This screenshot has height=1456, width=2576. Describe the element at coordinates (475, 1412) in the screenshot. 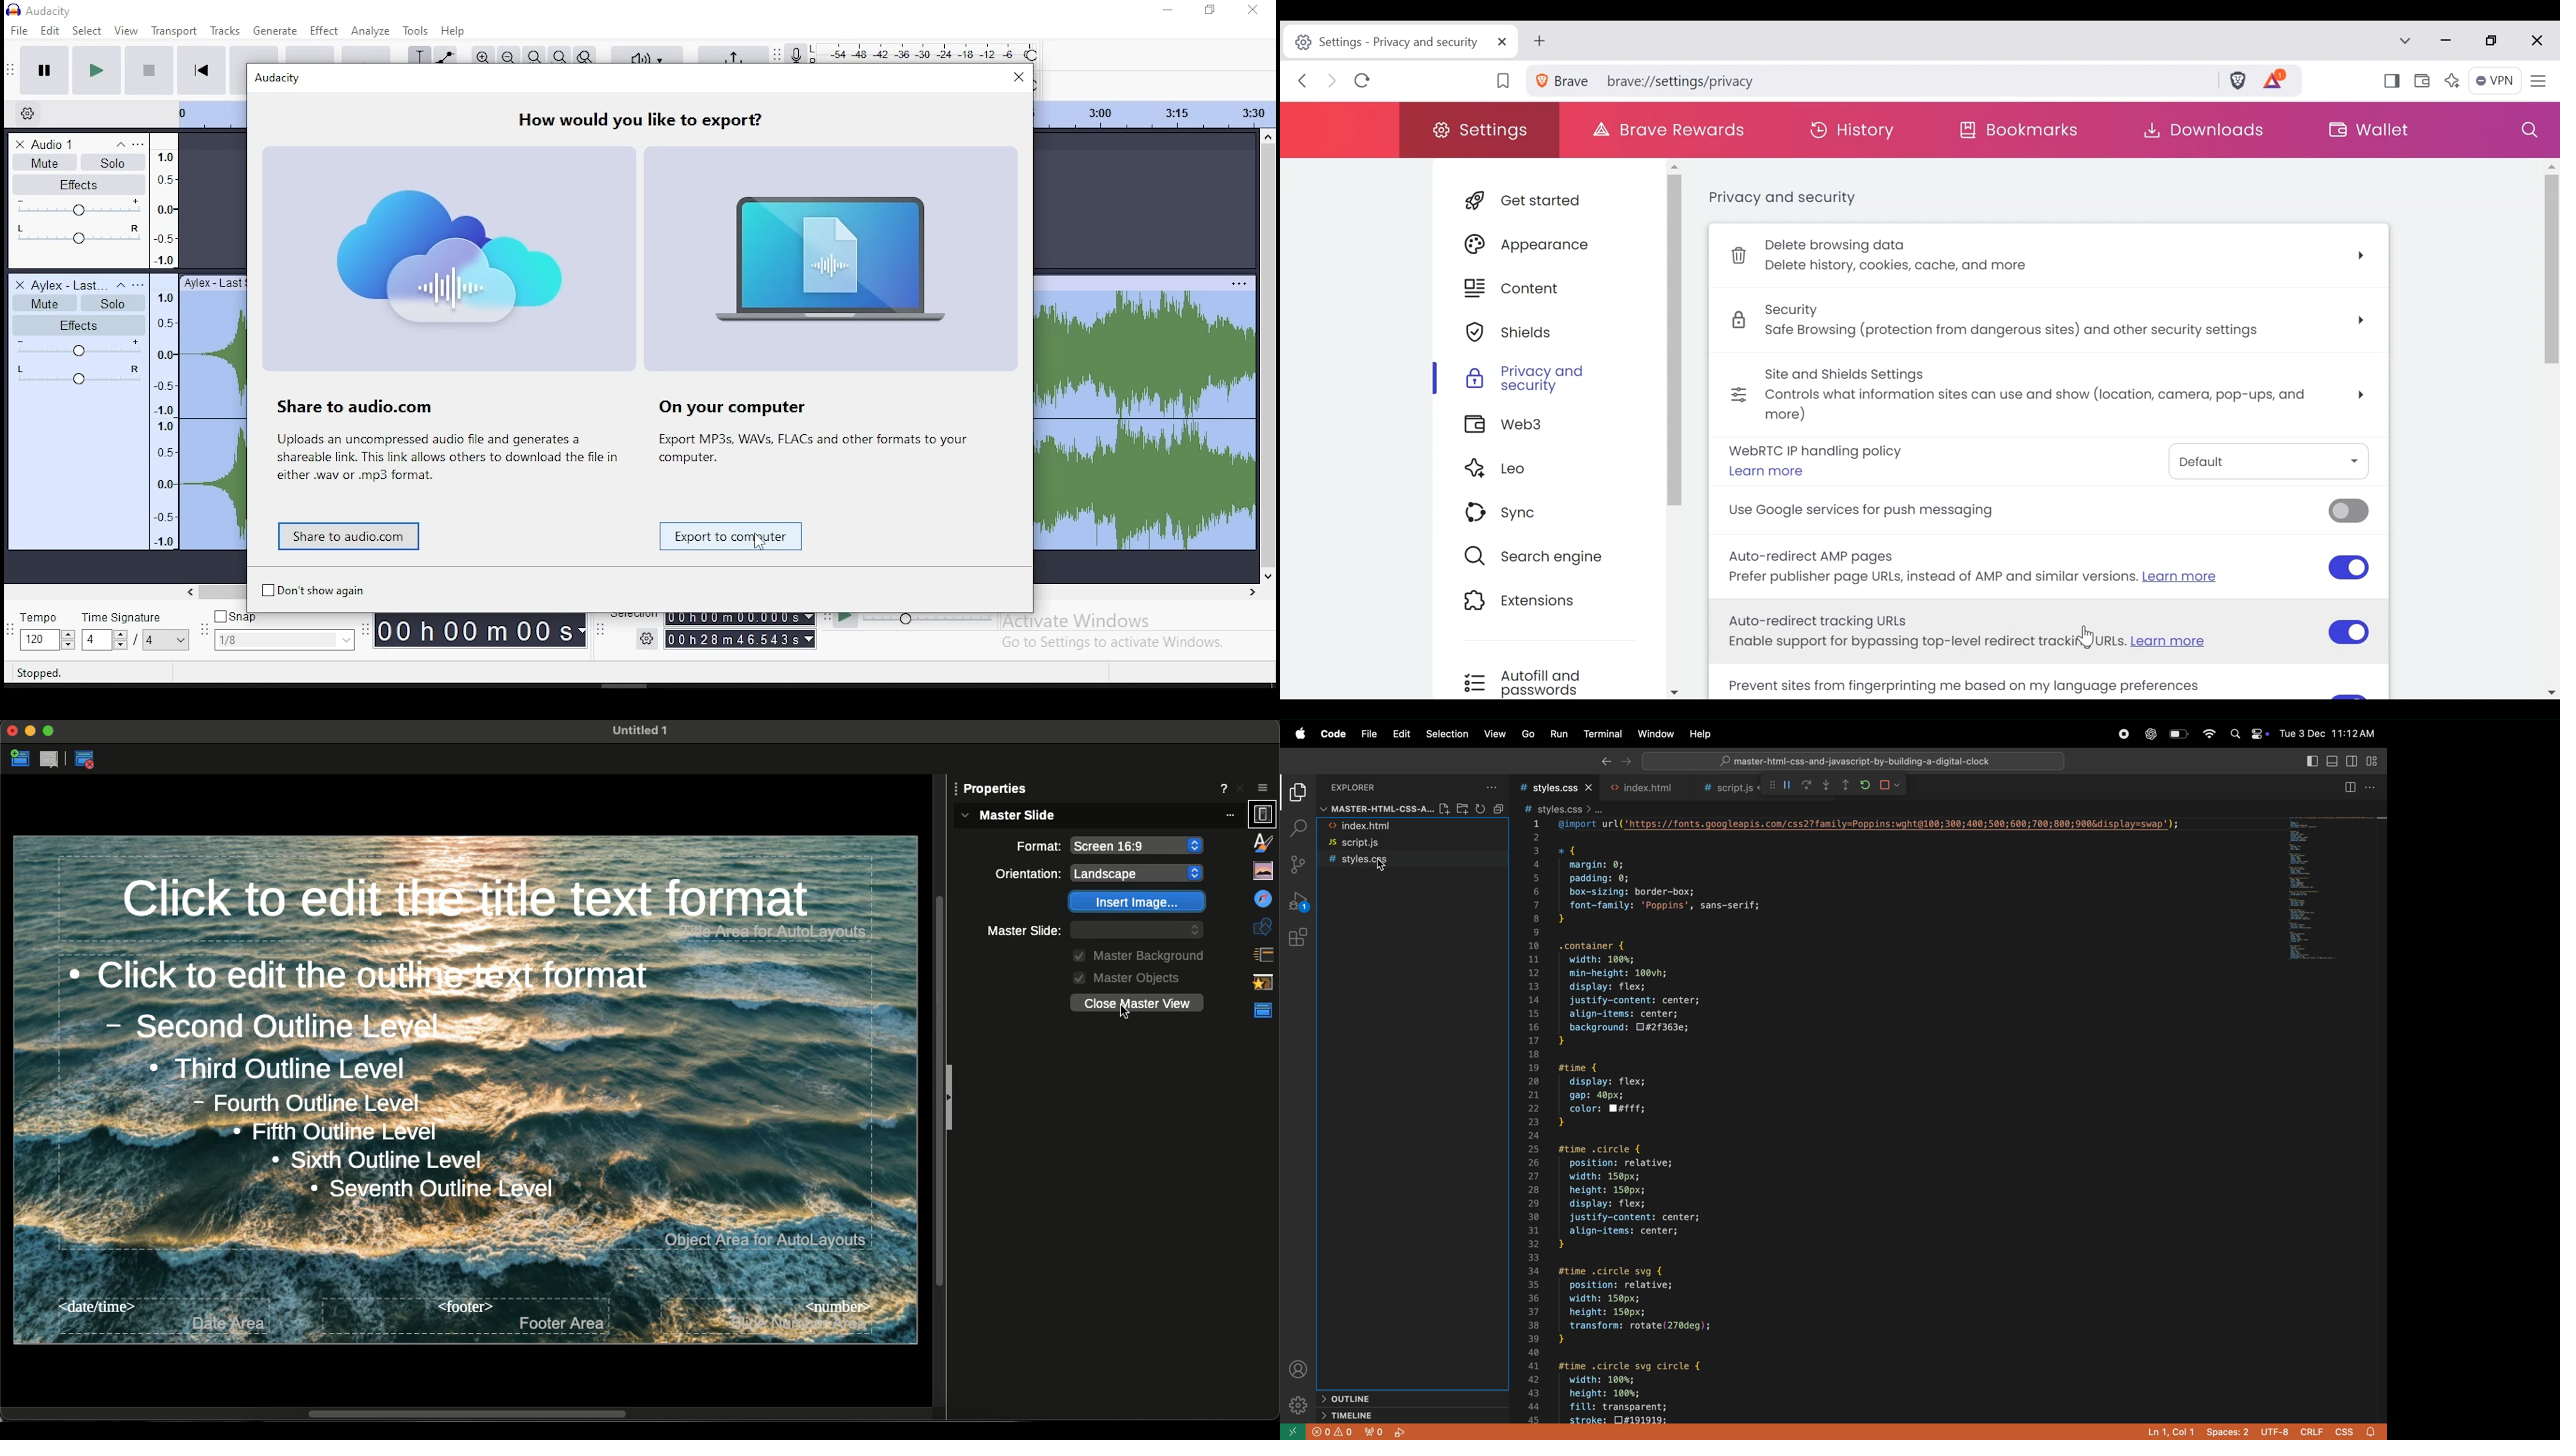

I see `Scrollbar` at that location.